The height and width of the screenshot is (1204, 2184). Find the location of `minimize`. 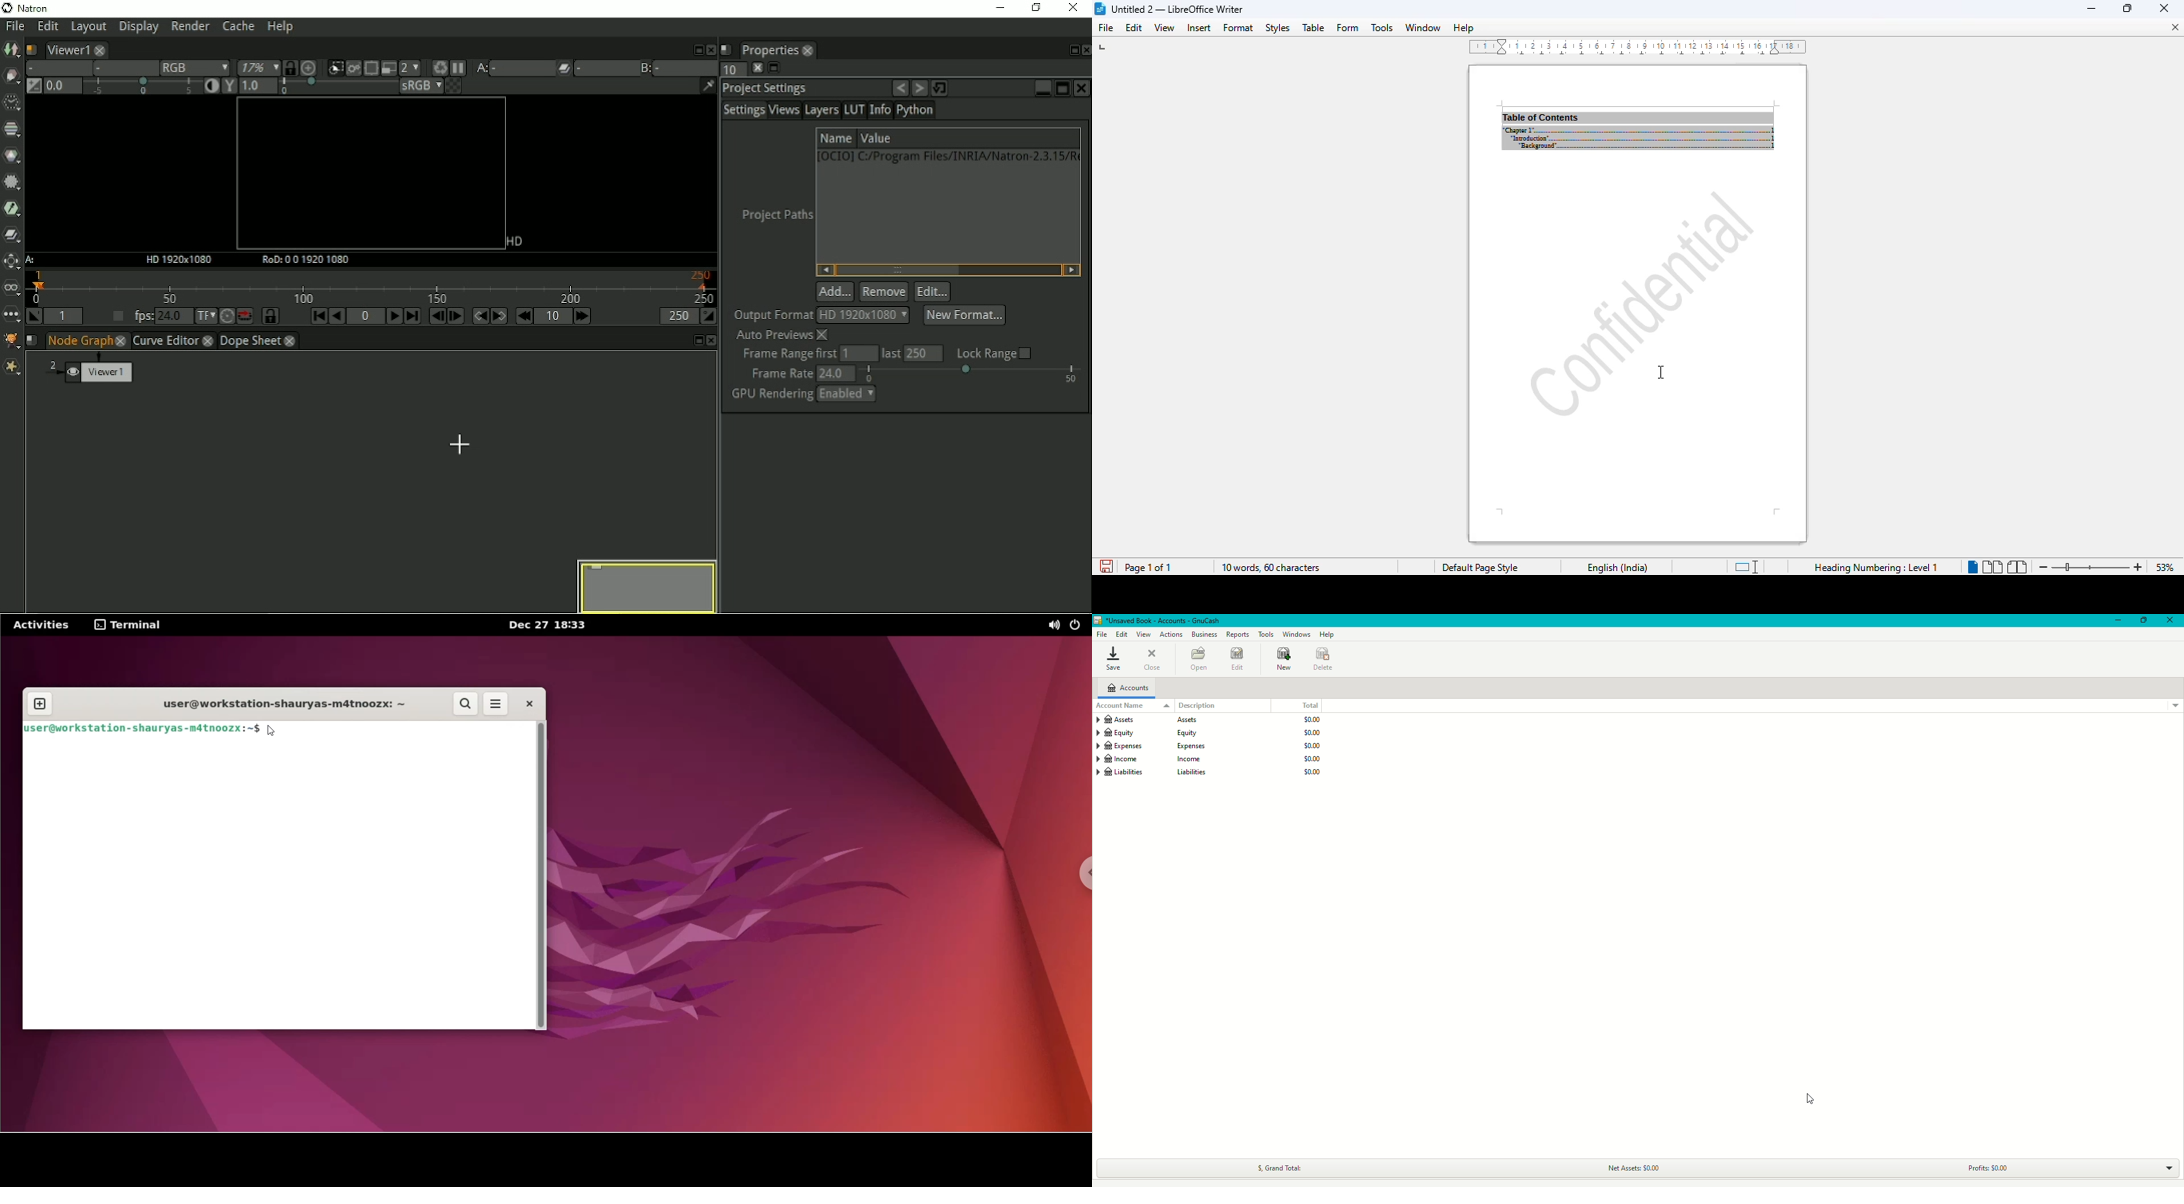

minimize is located at coordinates (2092, 8).